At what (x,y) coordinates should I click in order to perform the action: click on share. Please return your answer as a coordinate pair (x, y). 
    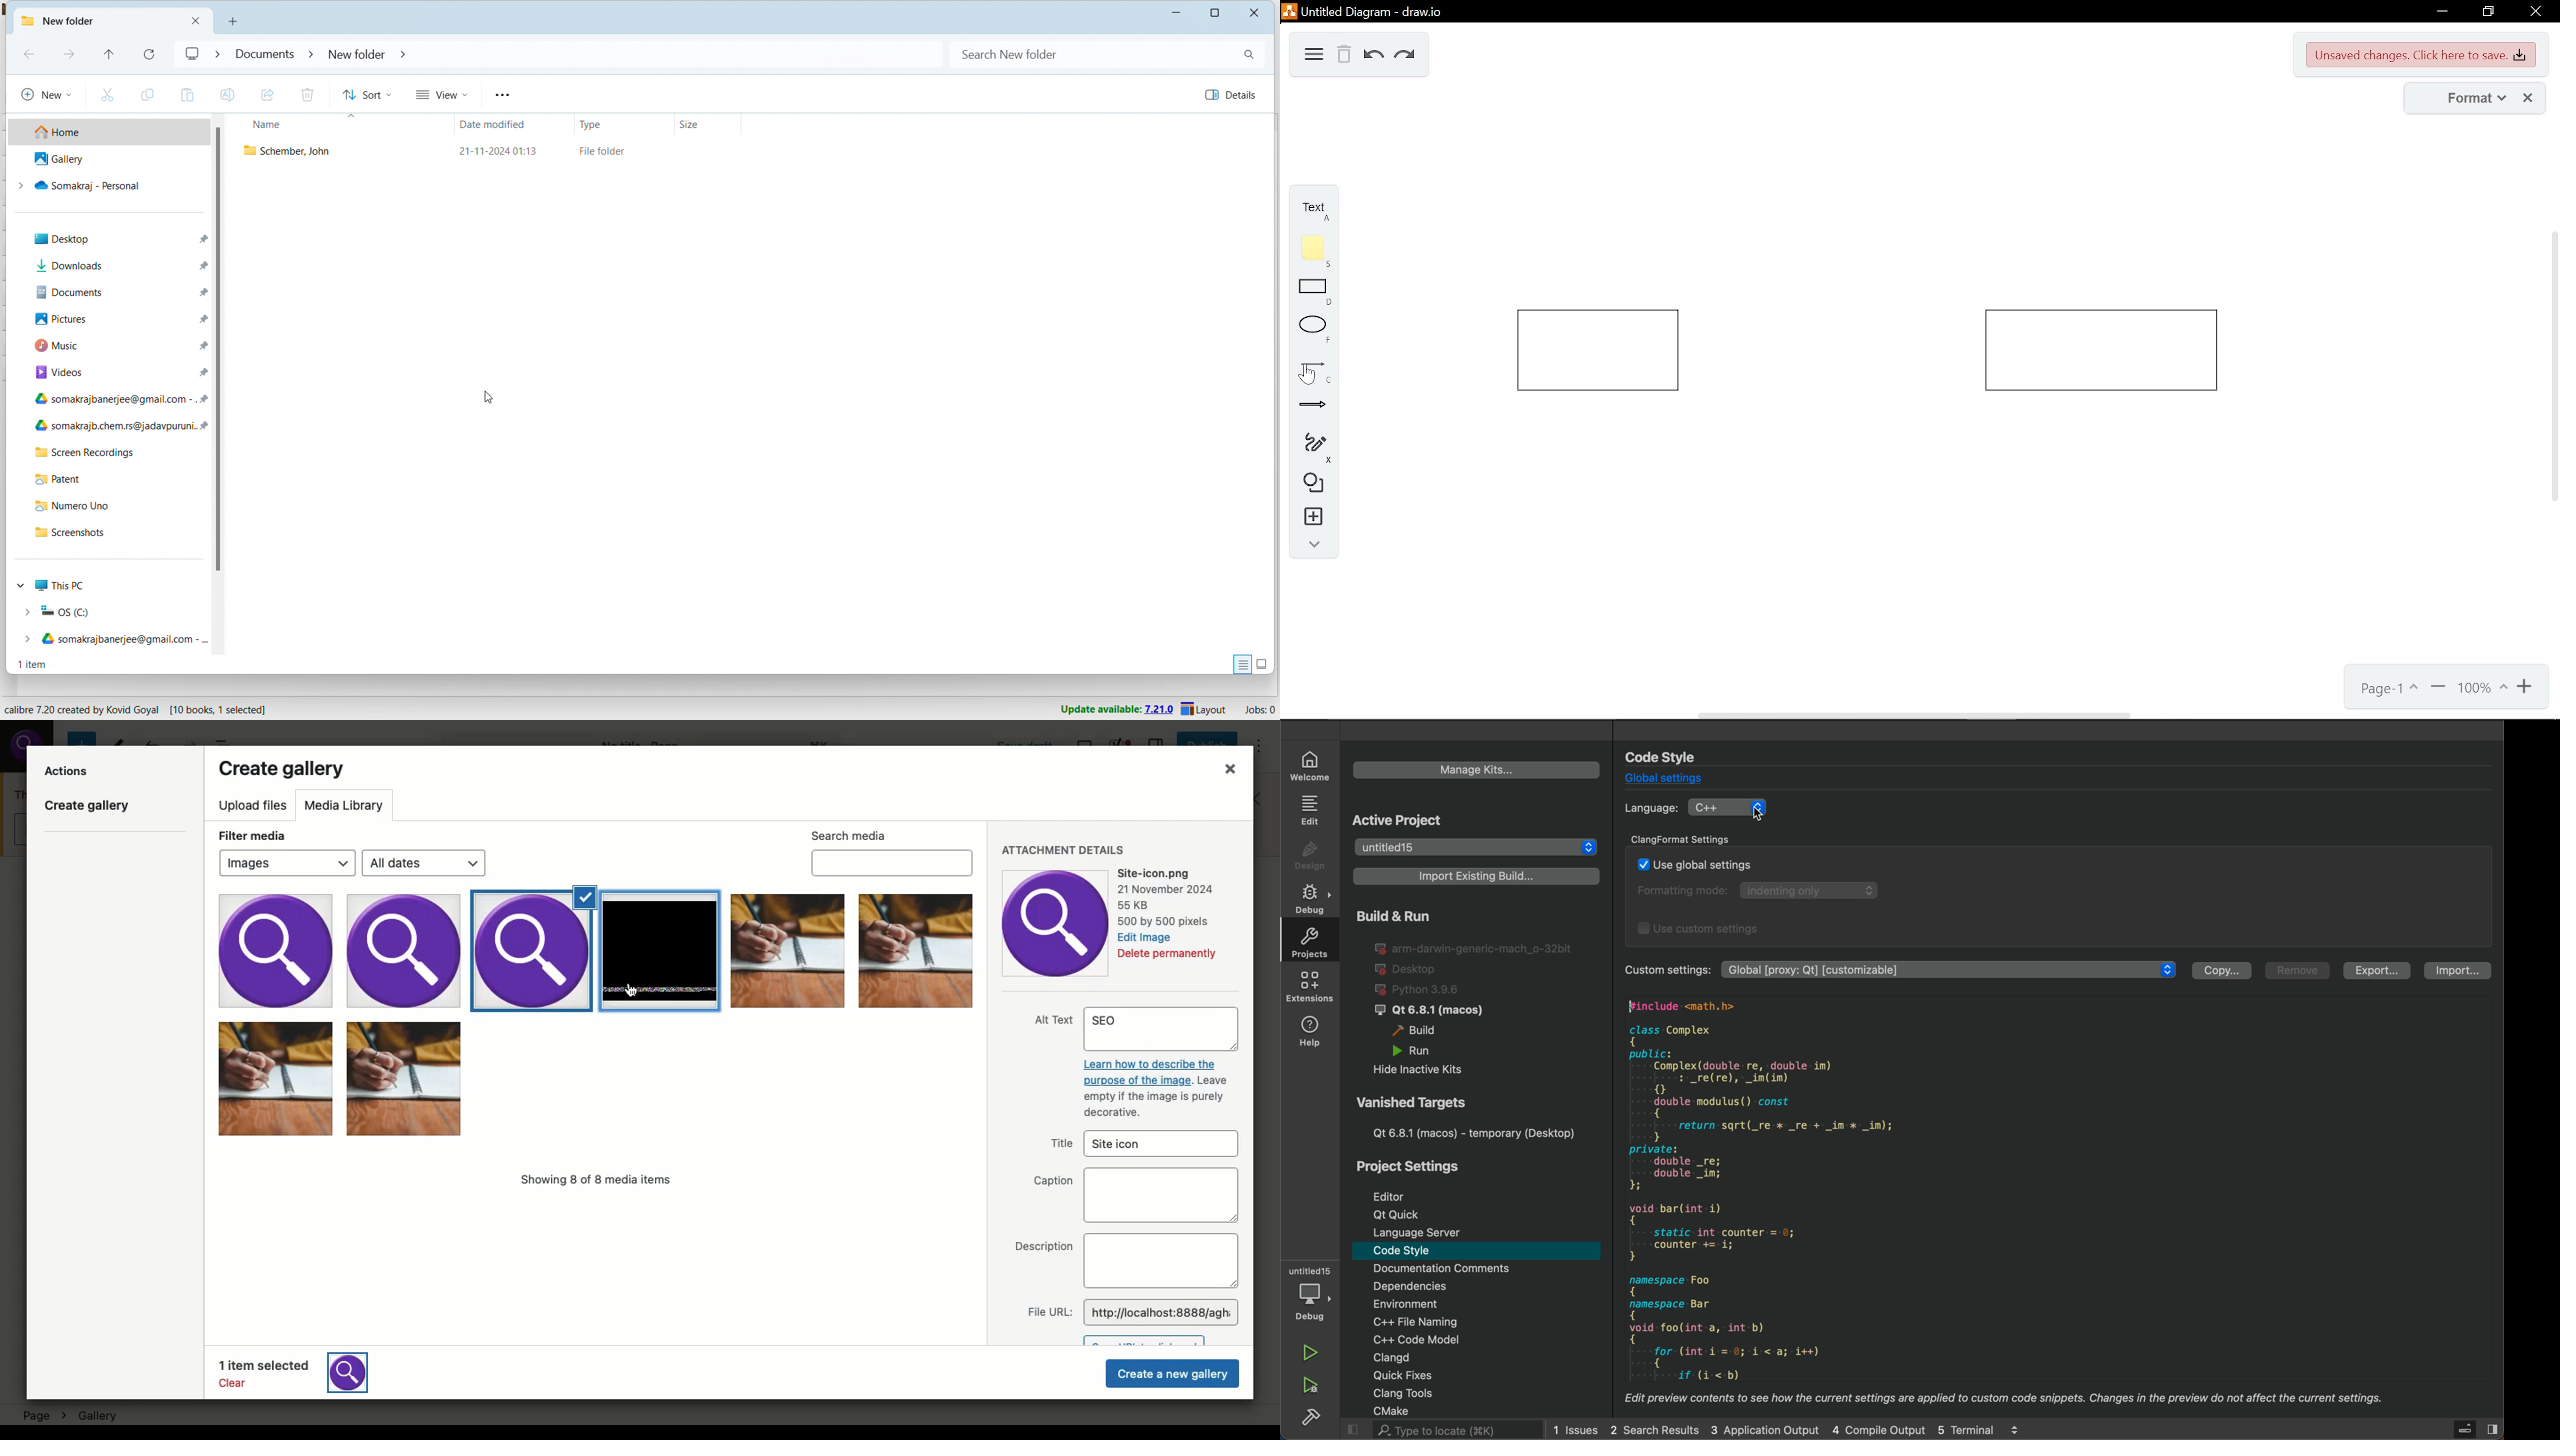
    Looking at the image, I should click on (267, 94).